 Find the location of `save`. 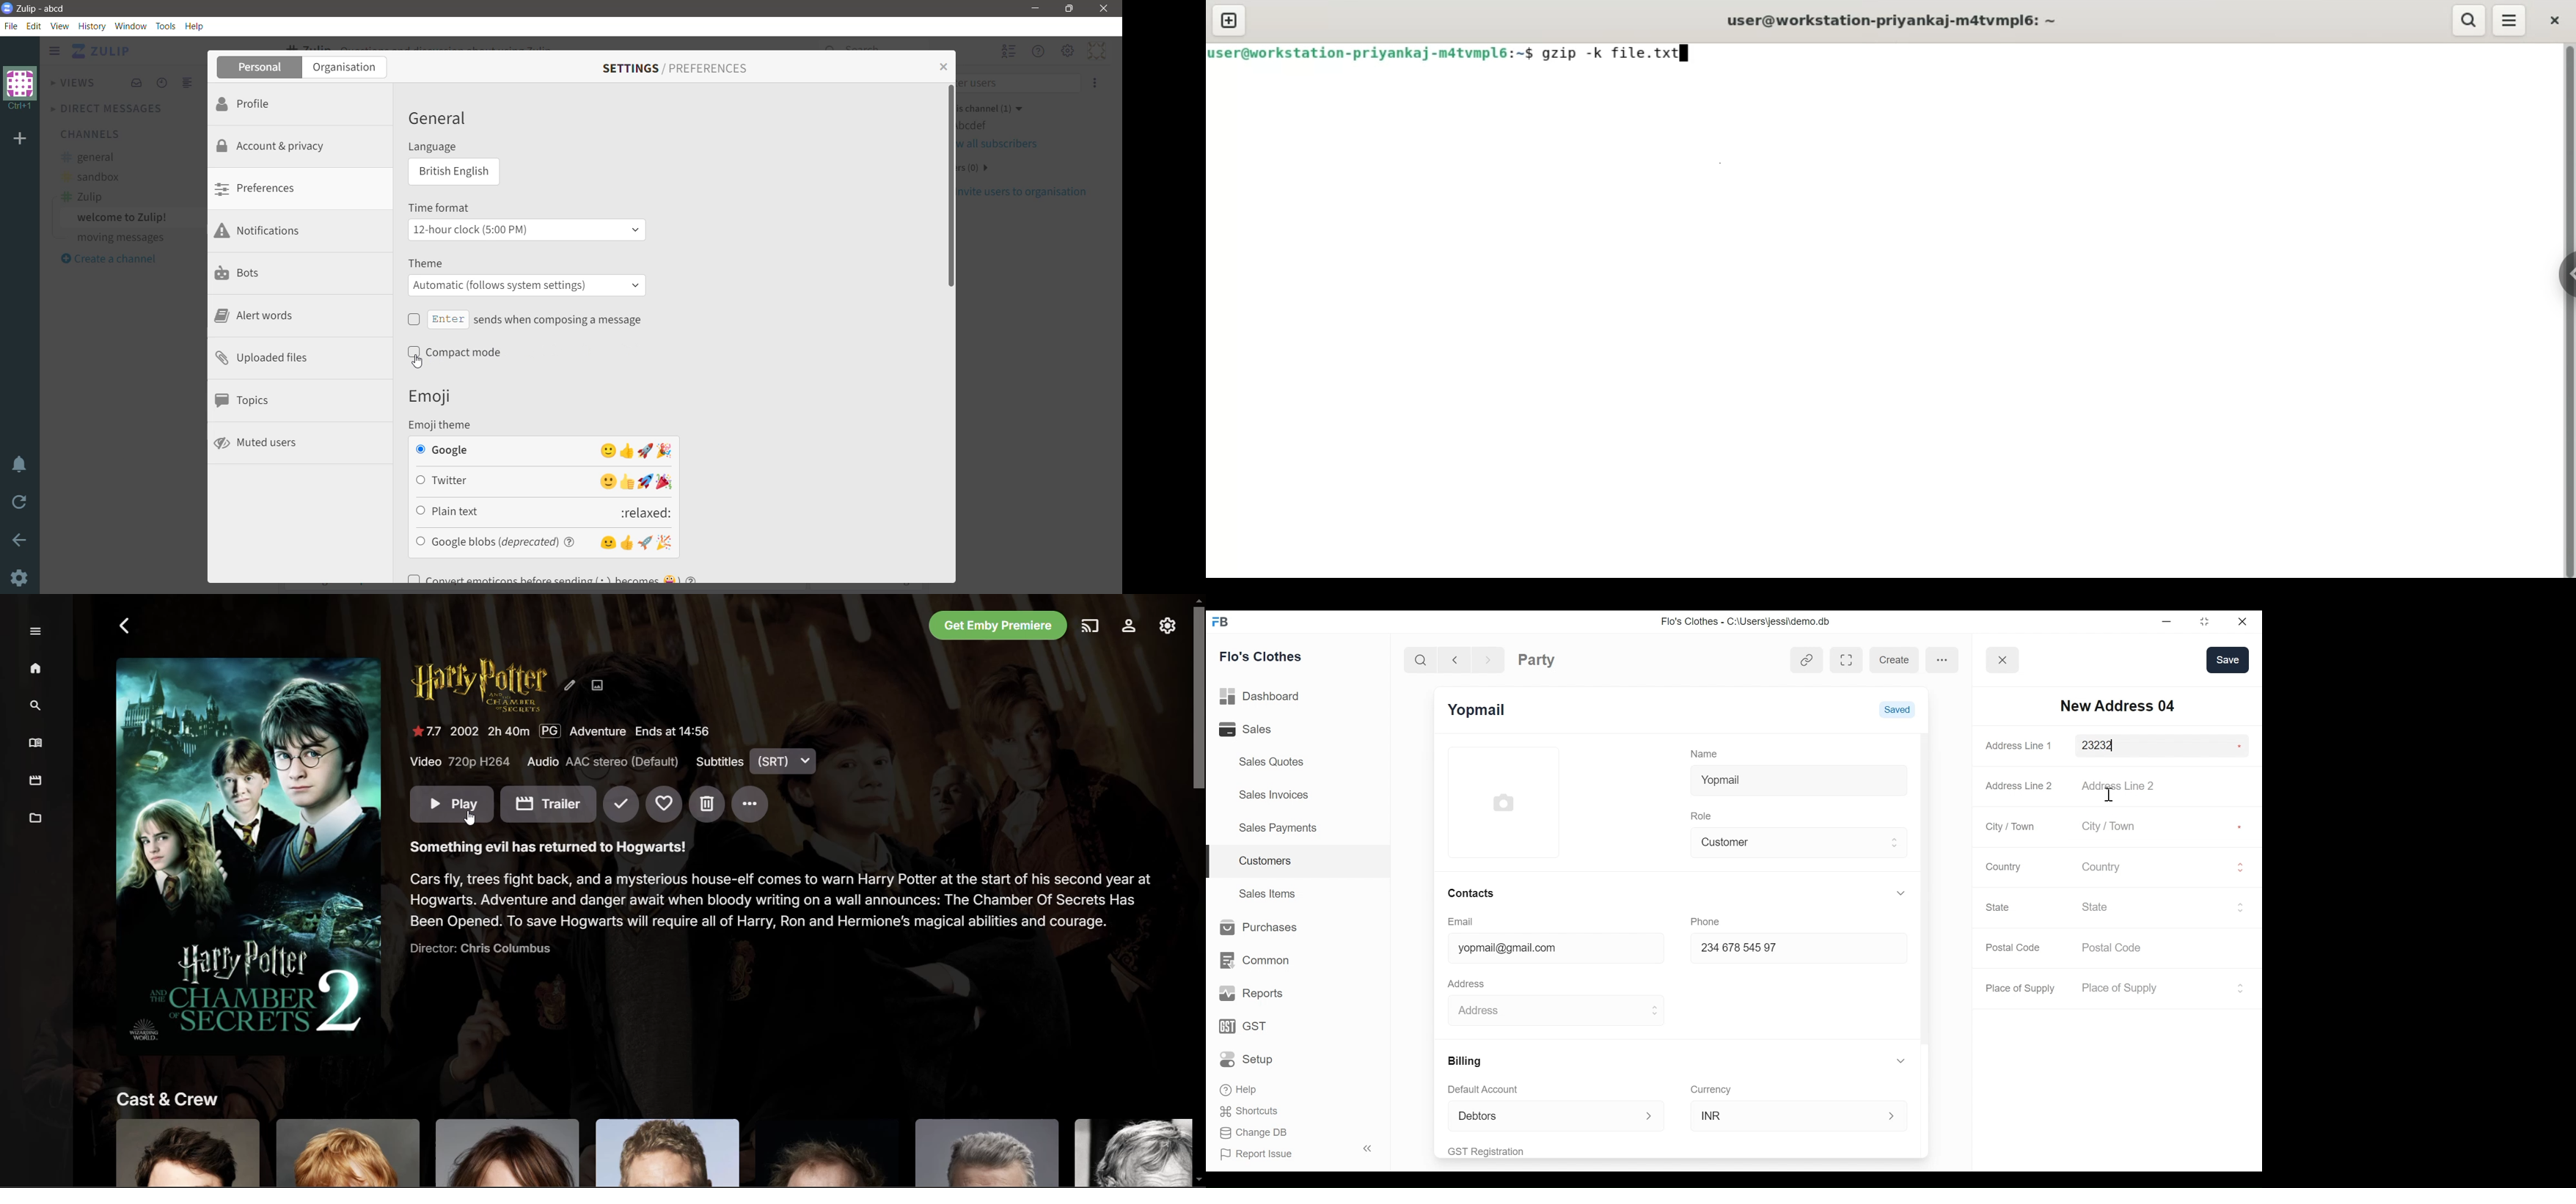

save is located at coordinates (2227, 659).